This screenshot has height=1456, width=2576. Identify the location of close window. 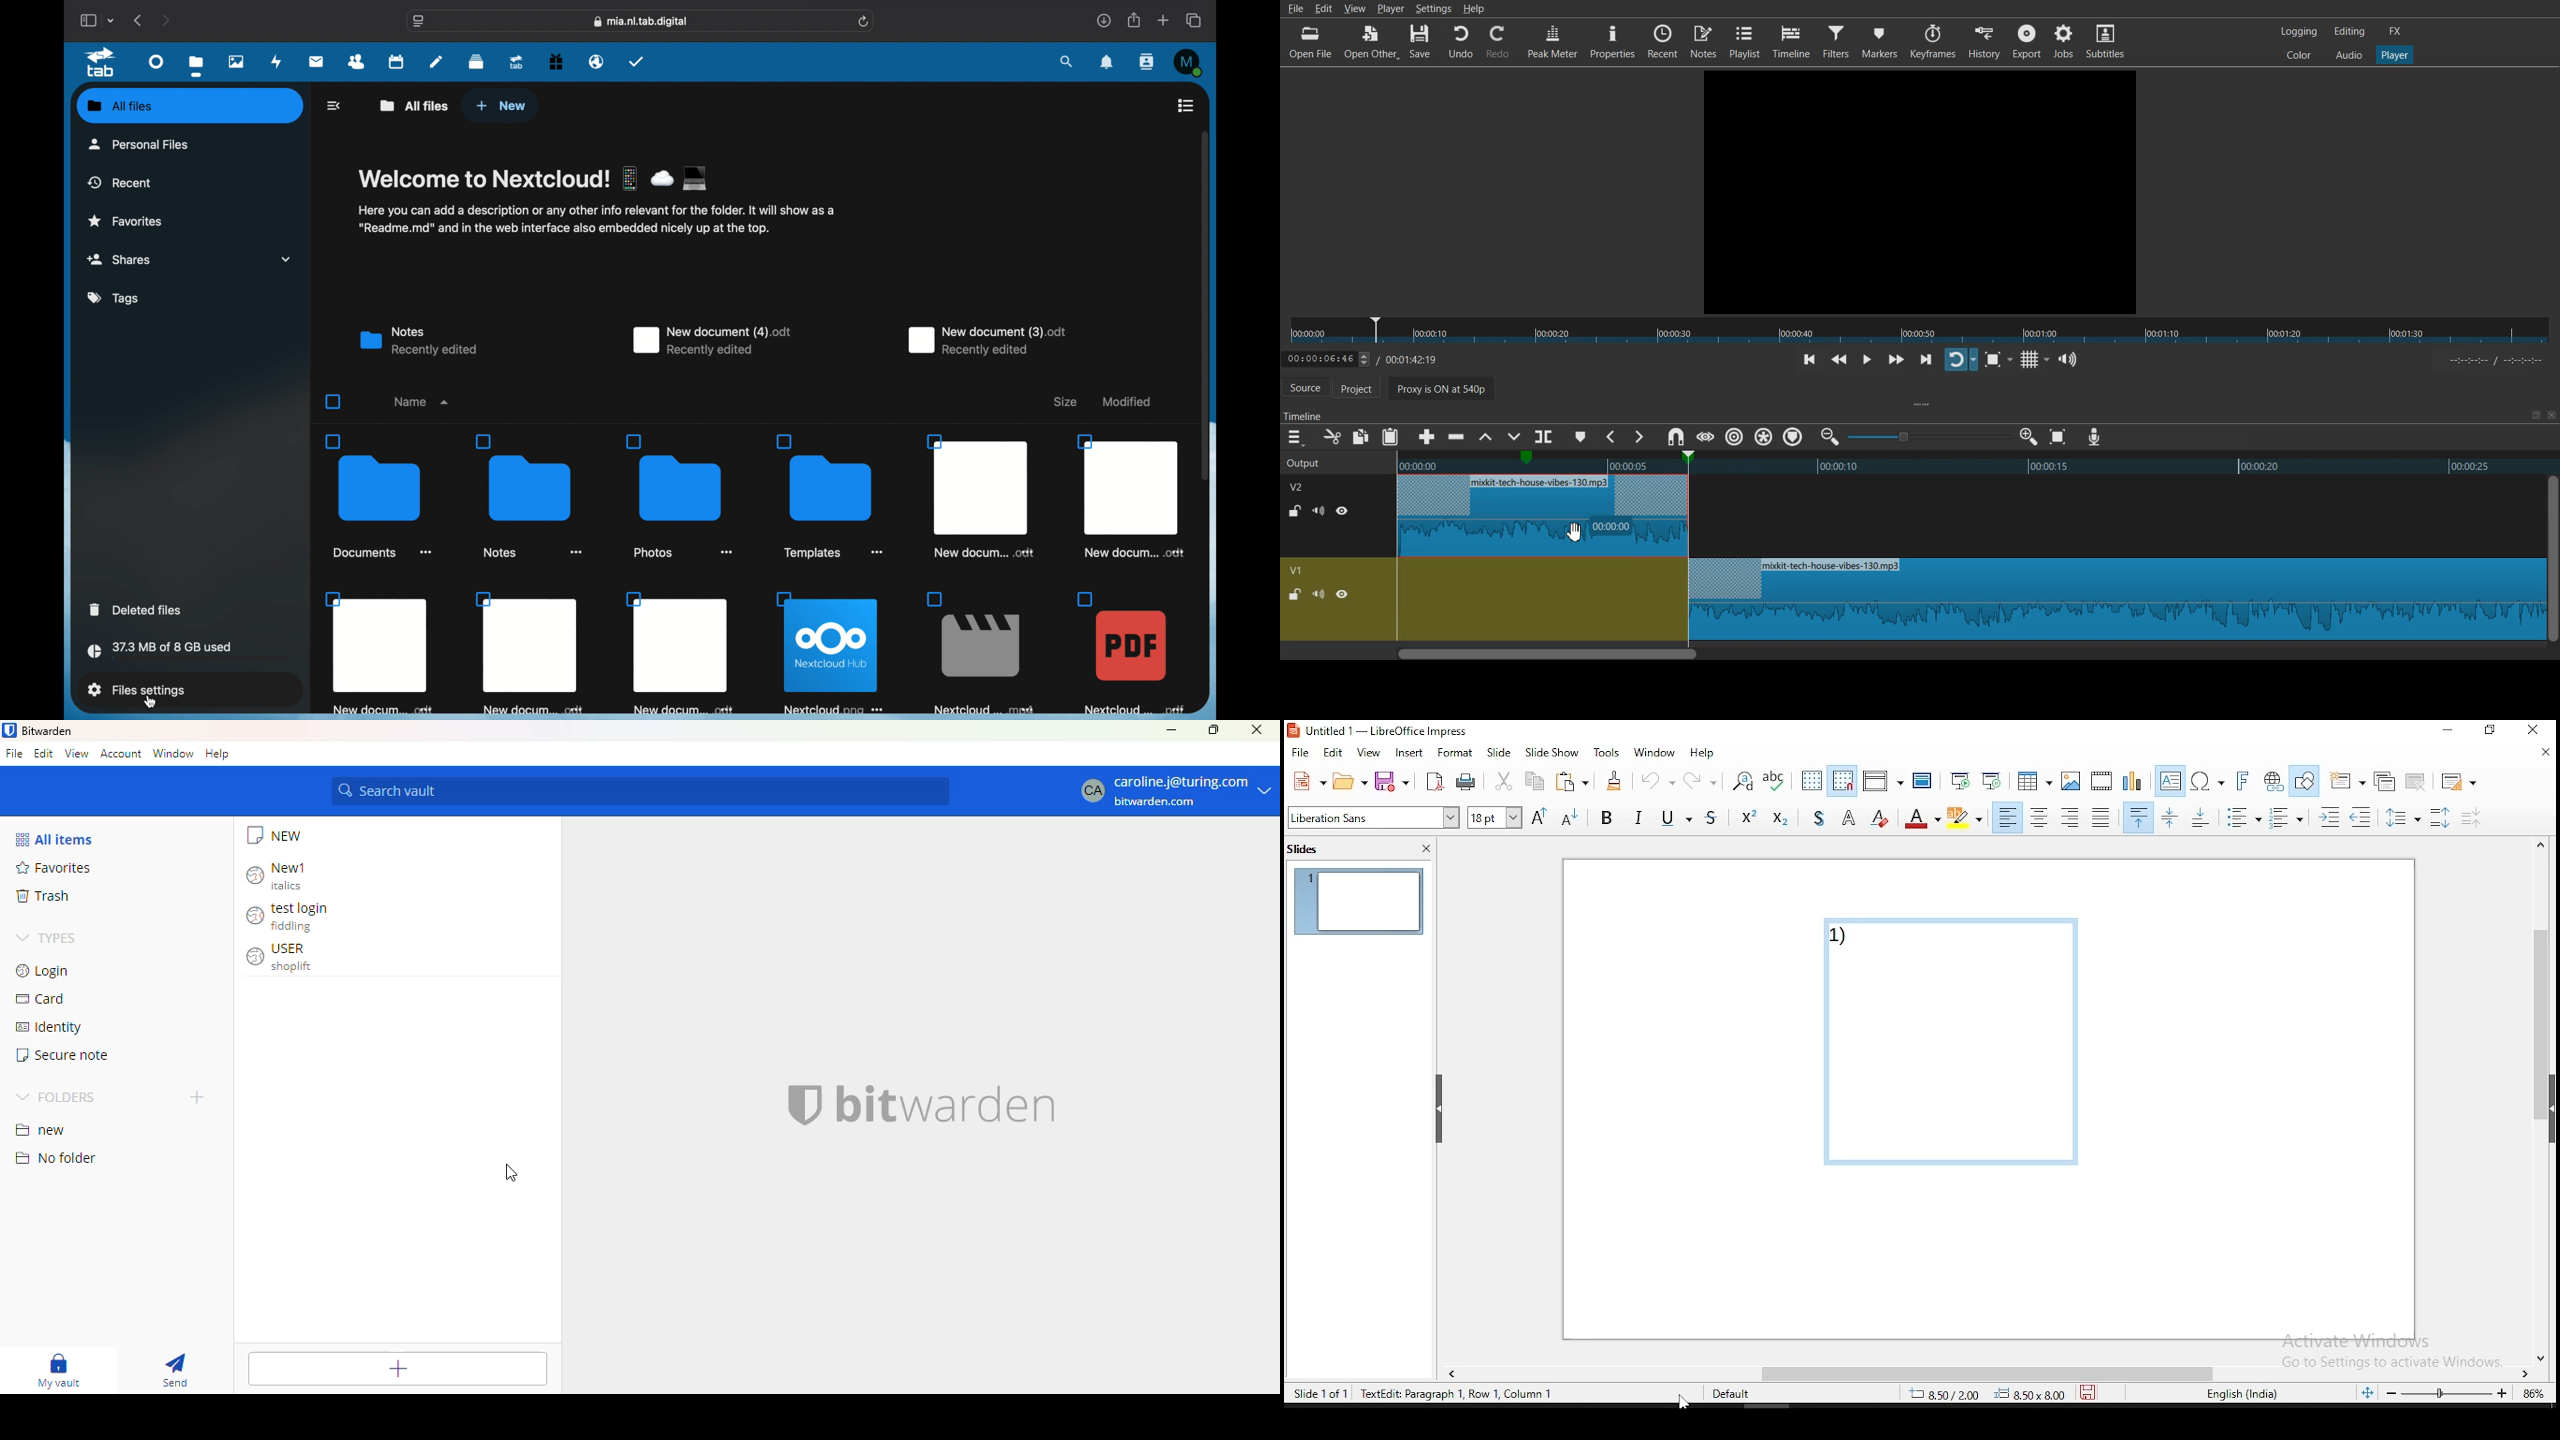
(2536, 732).